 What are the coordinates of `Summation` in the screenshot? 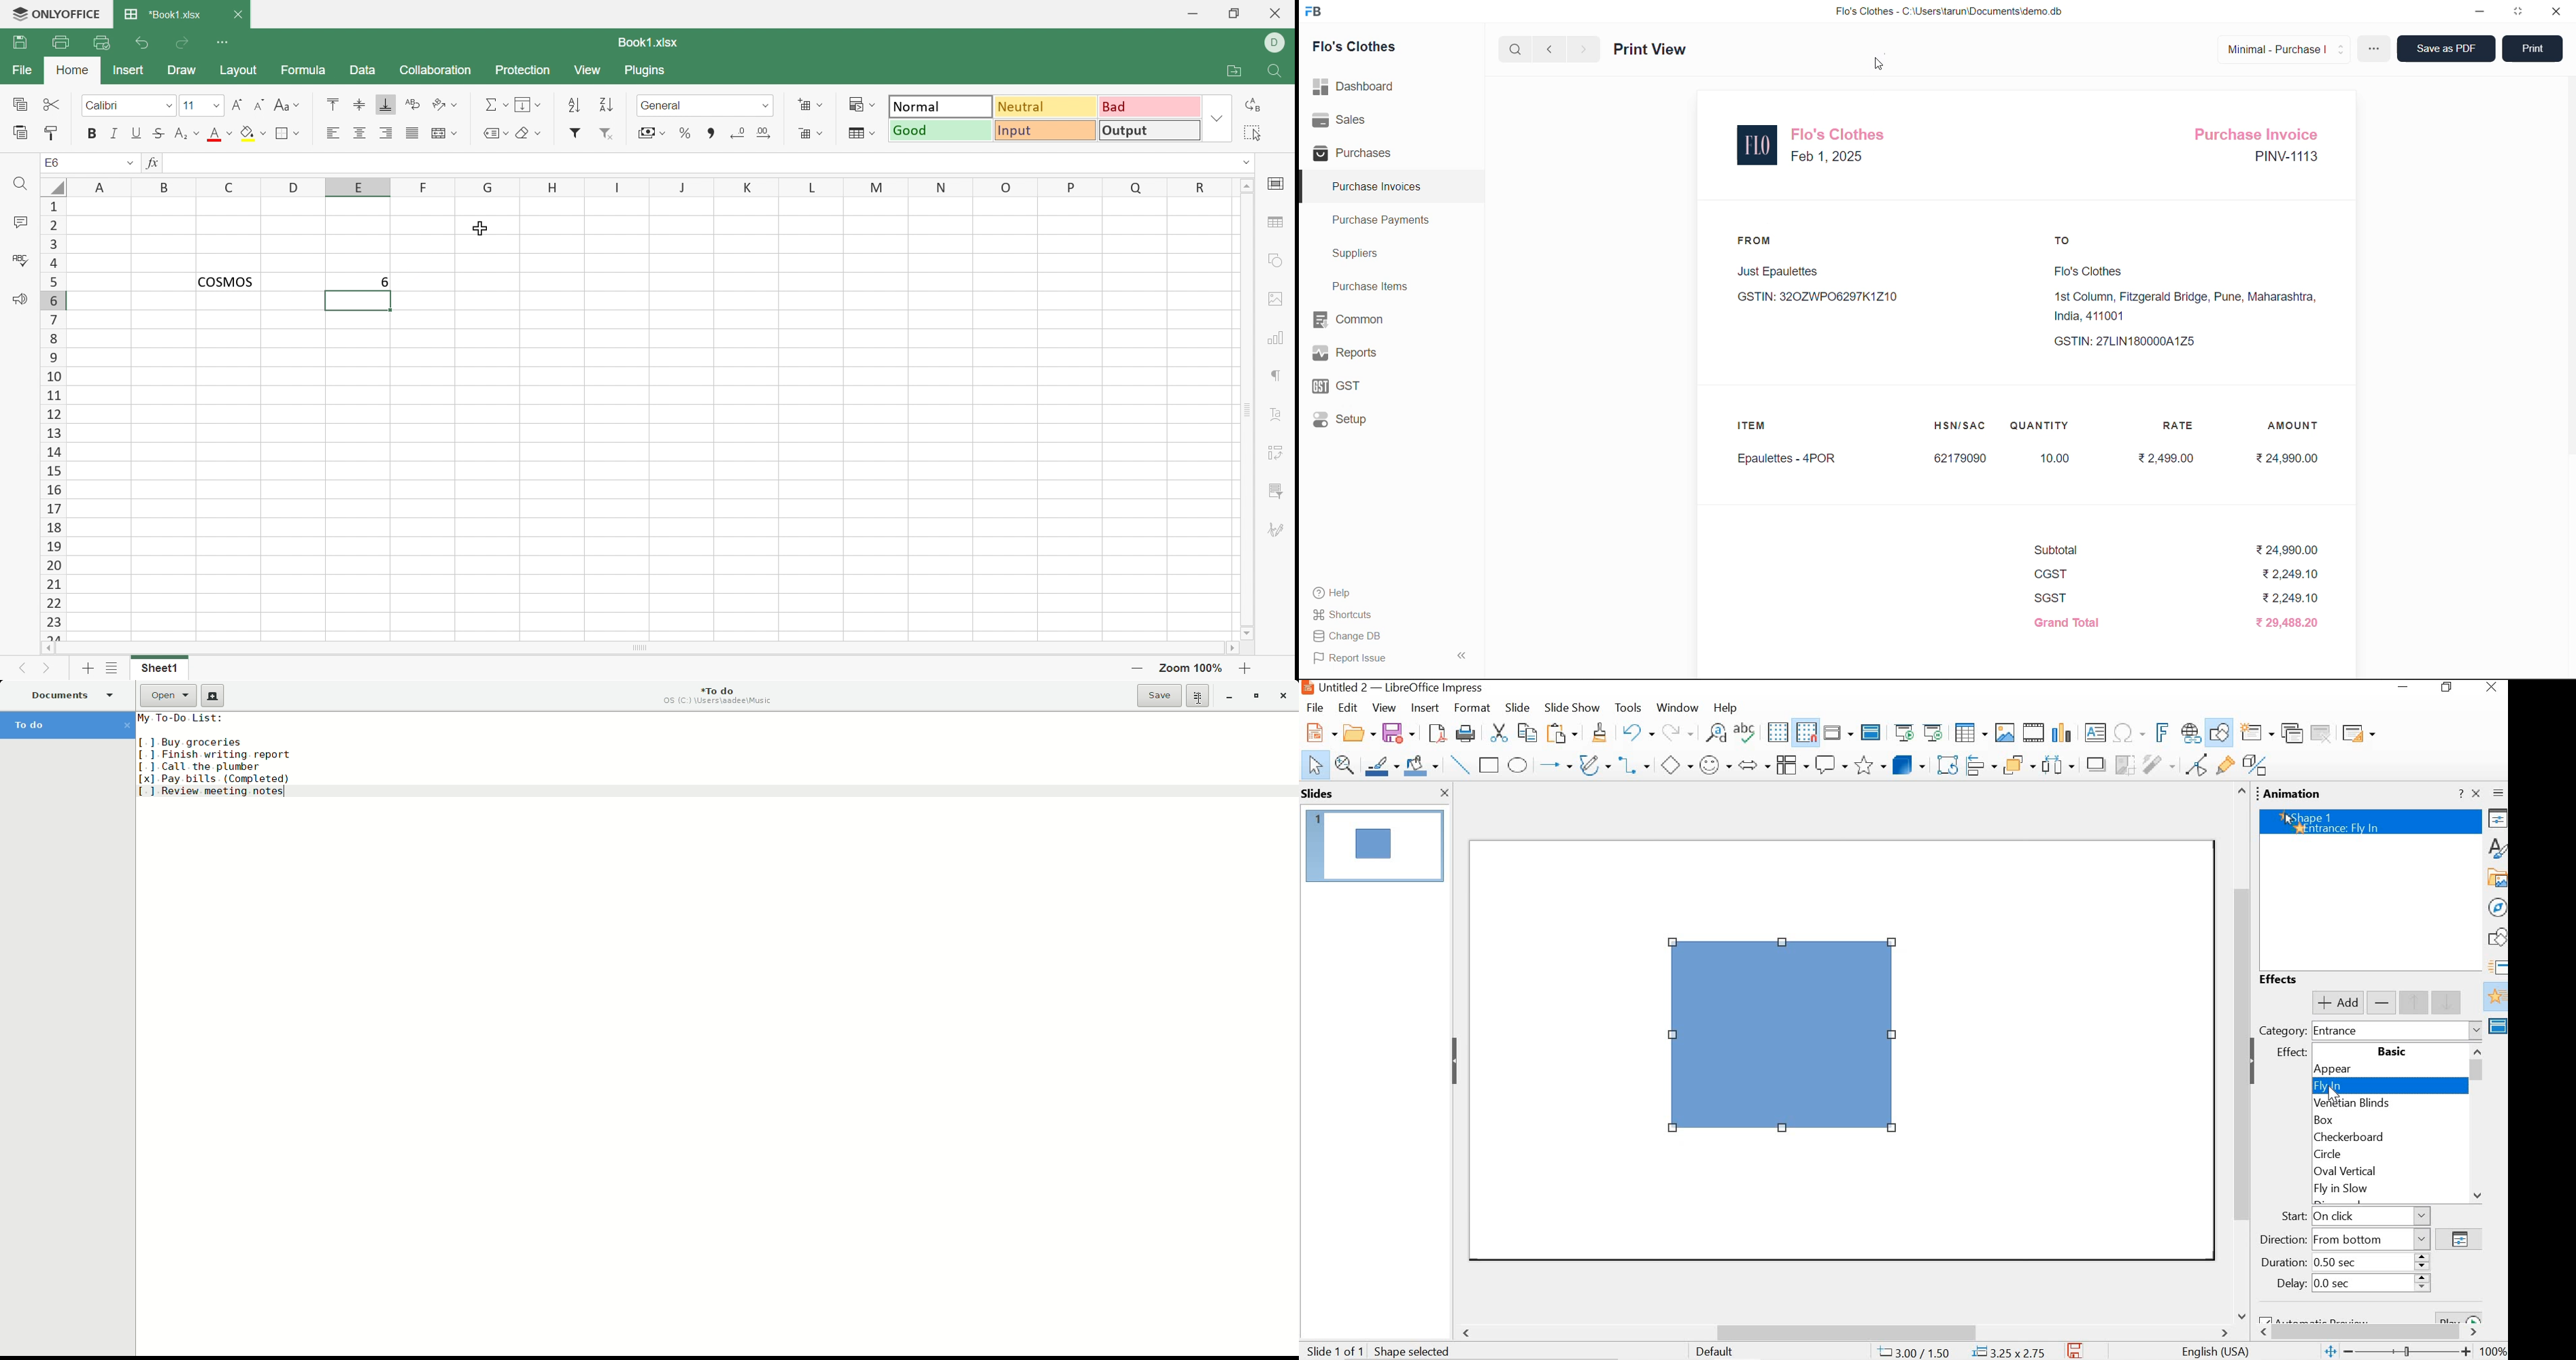 It's located at (494, 107).